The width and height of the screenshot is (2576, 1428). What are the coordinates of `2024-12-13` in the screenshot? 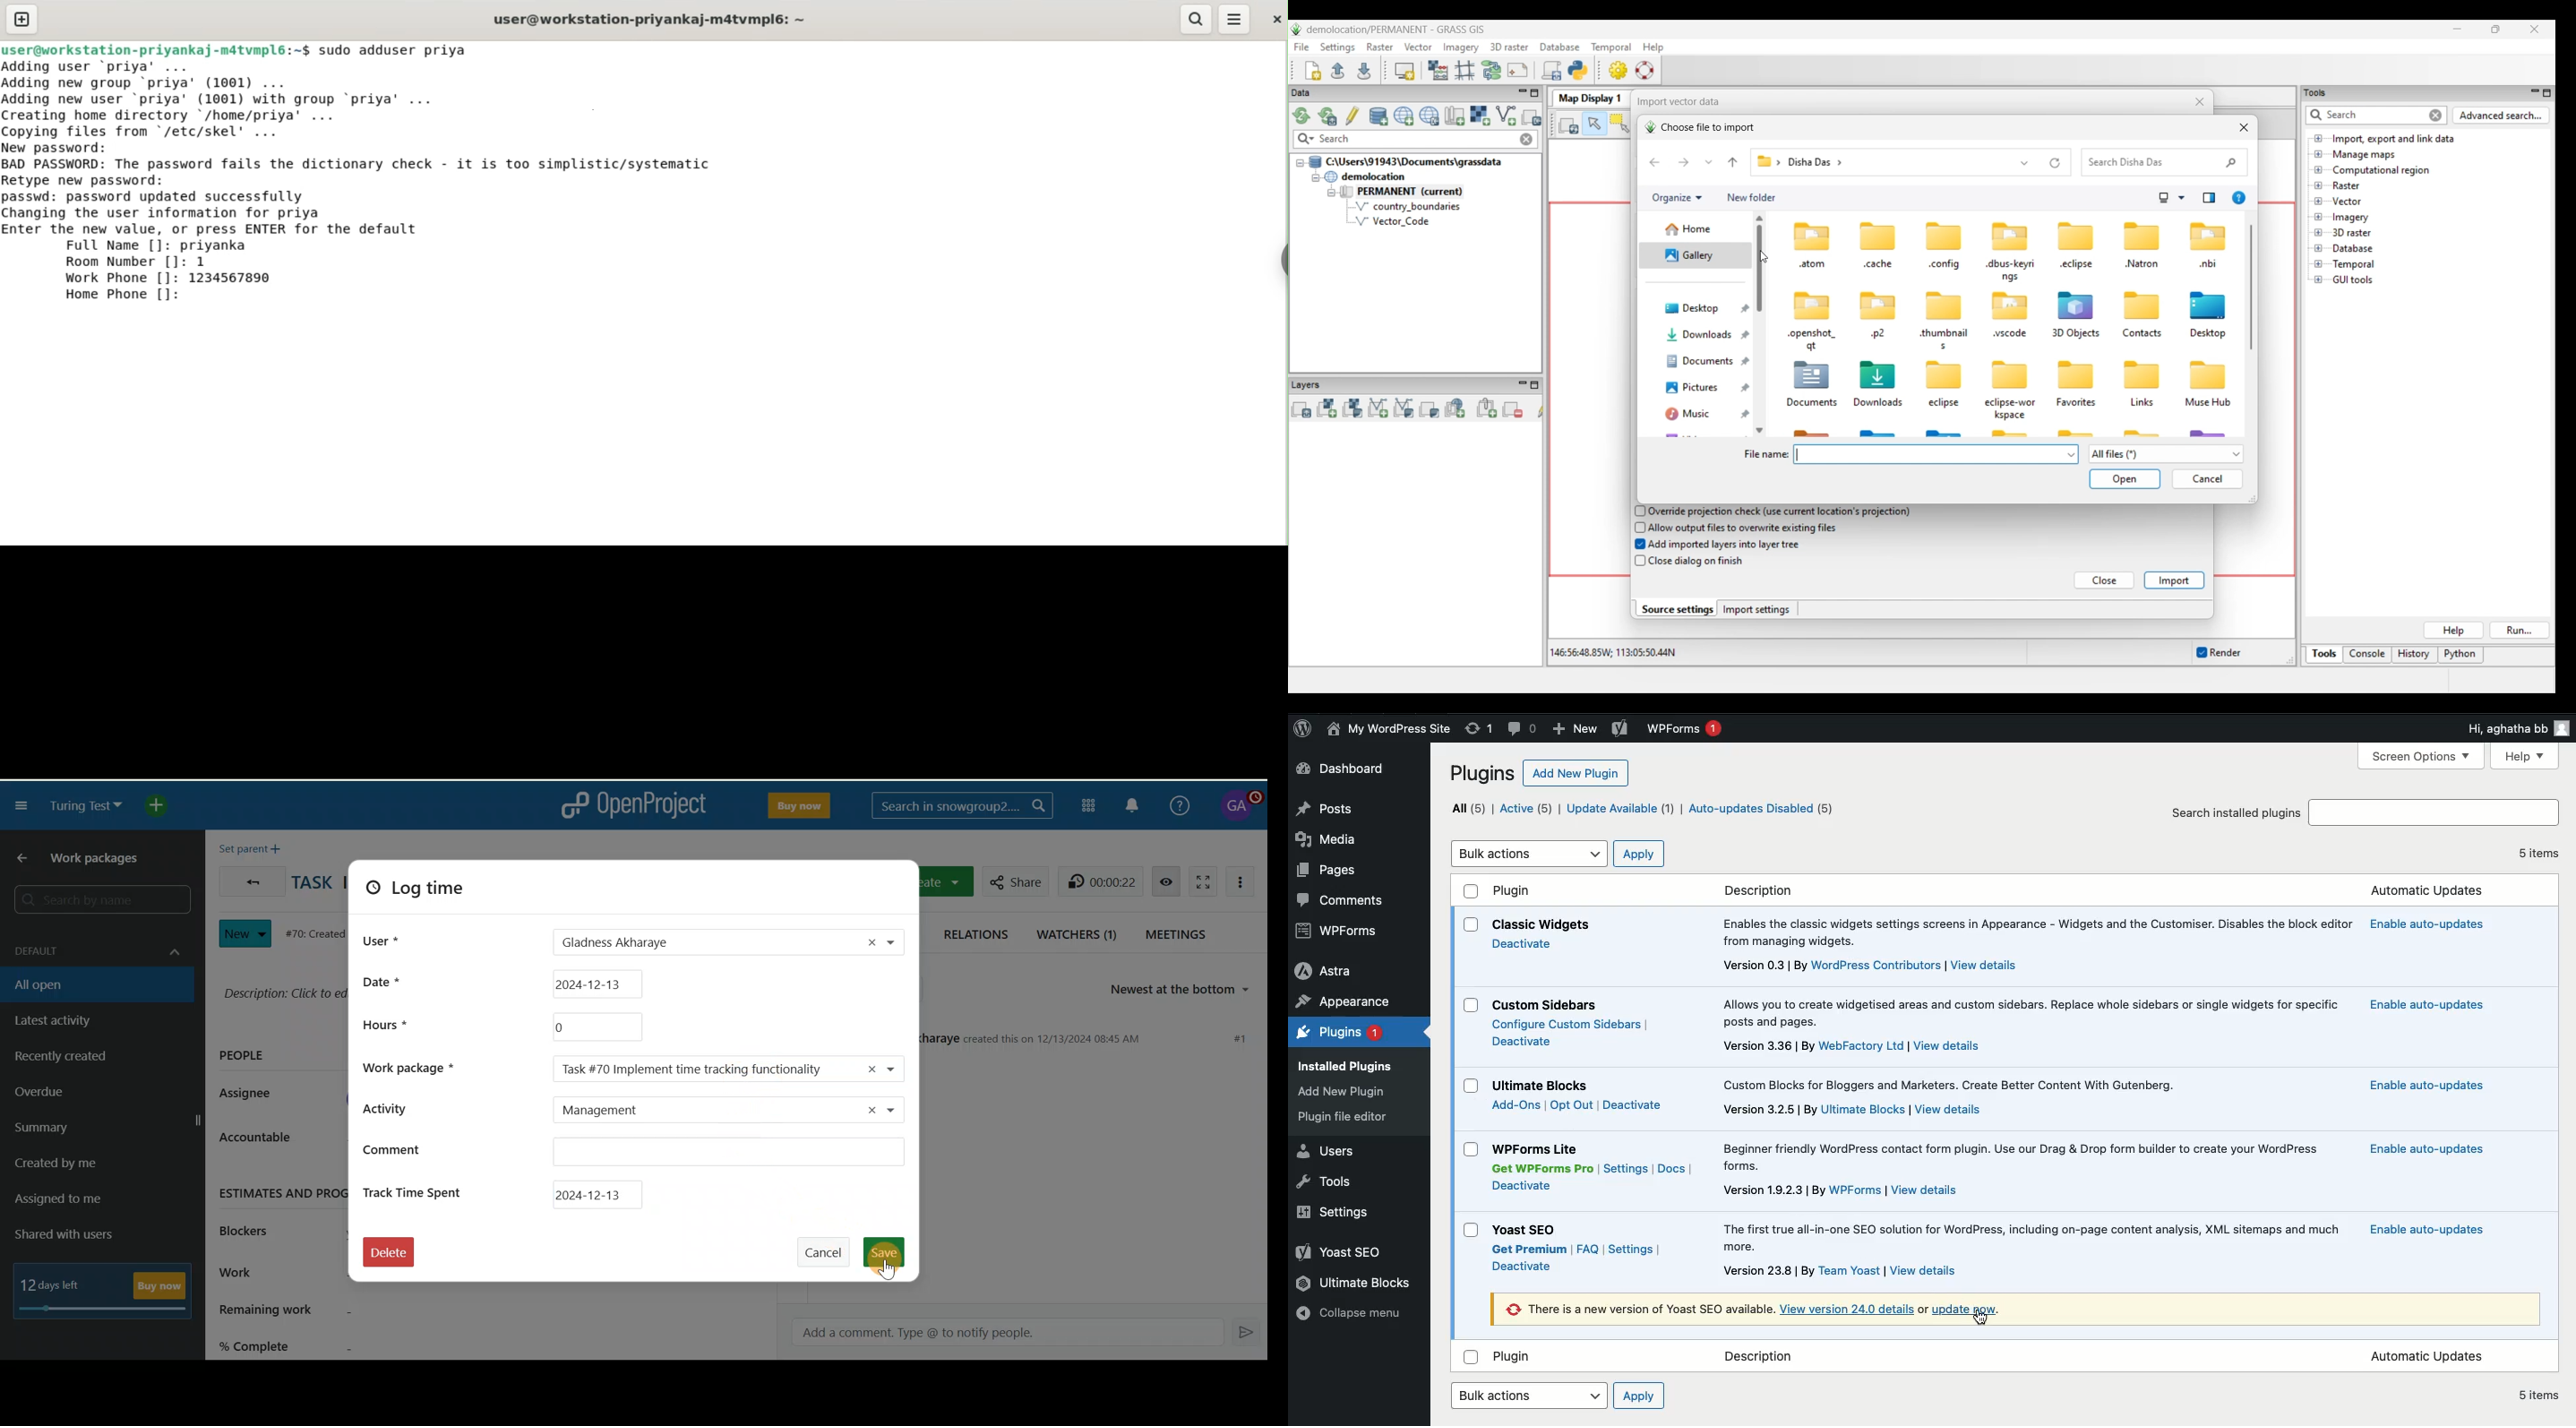 It's located at (599, 1193).